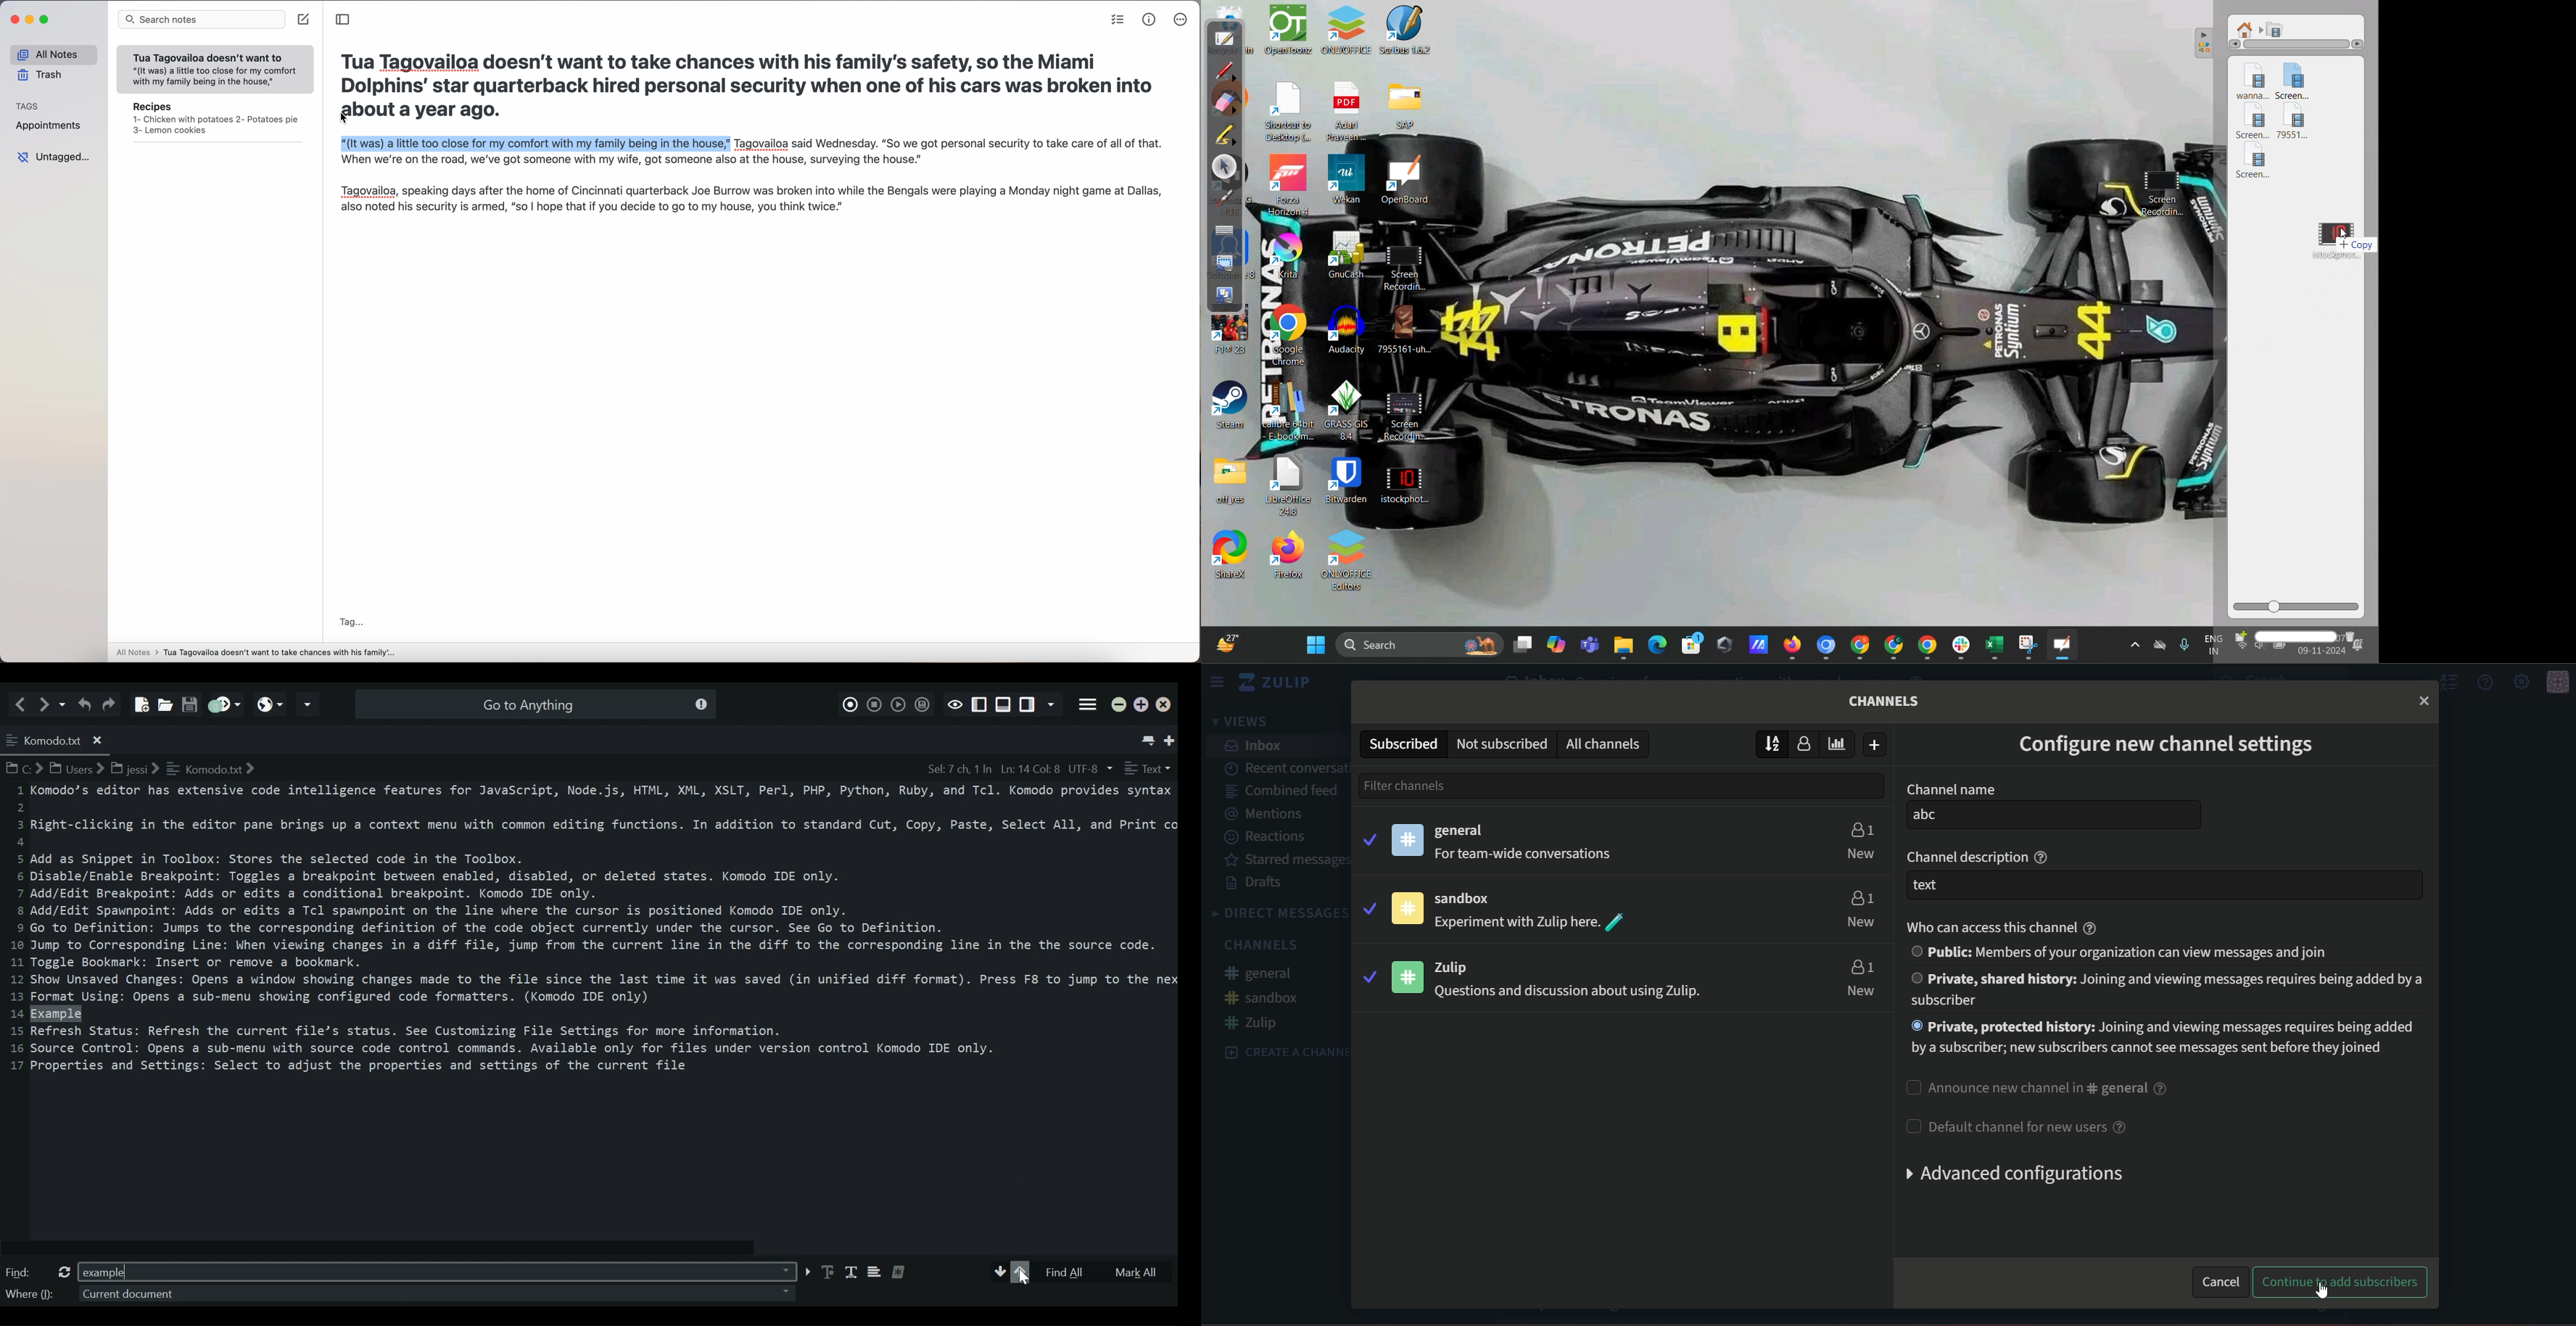 The image size is (2576, 1344). I want to click on #zulip, so click(1256, 1023).